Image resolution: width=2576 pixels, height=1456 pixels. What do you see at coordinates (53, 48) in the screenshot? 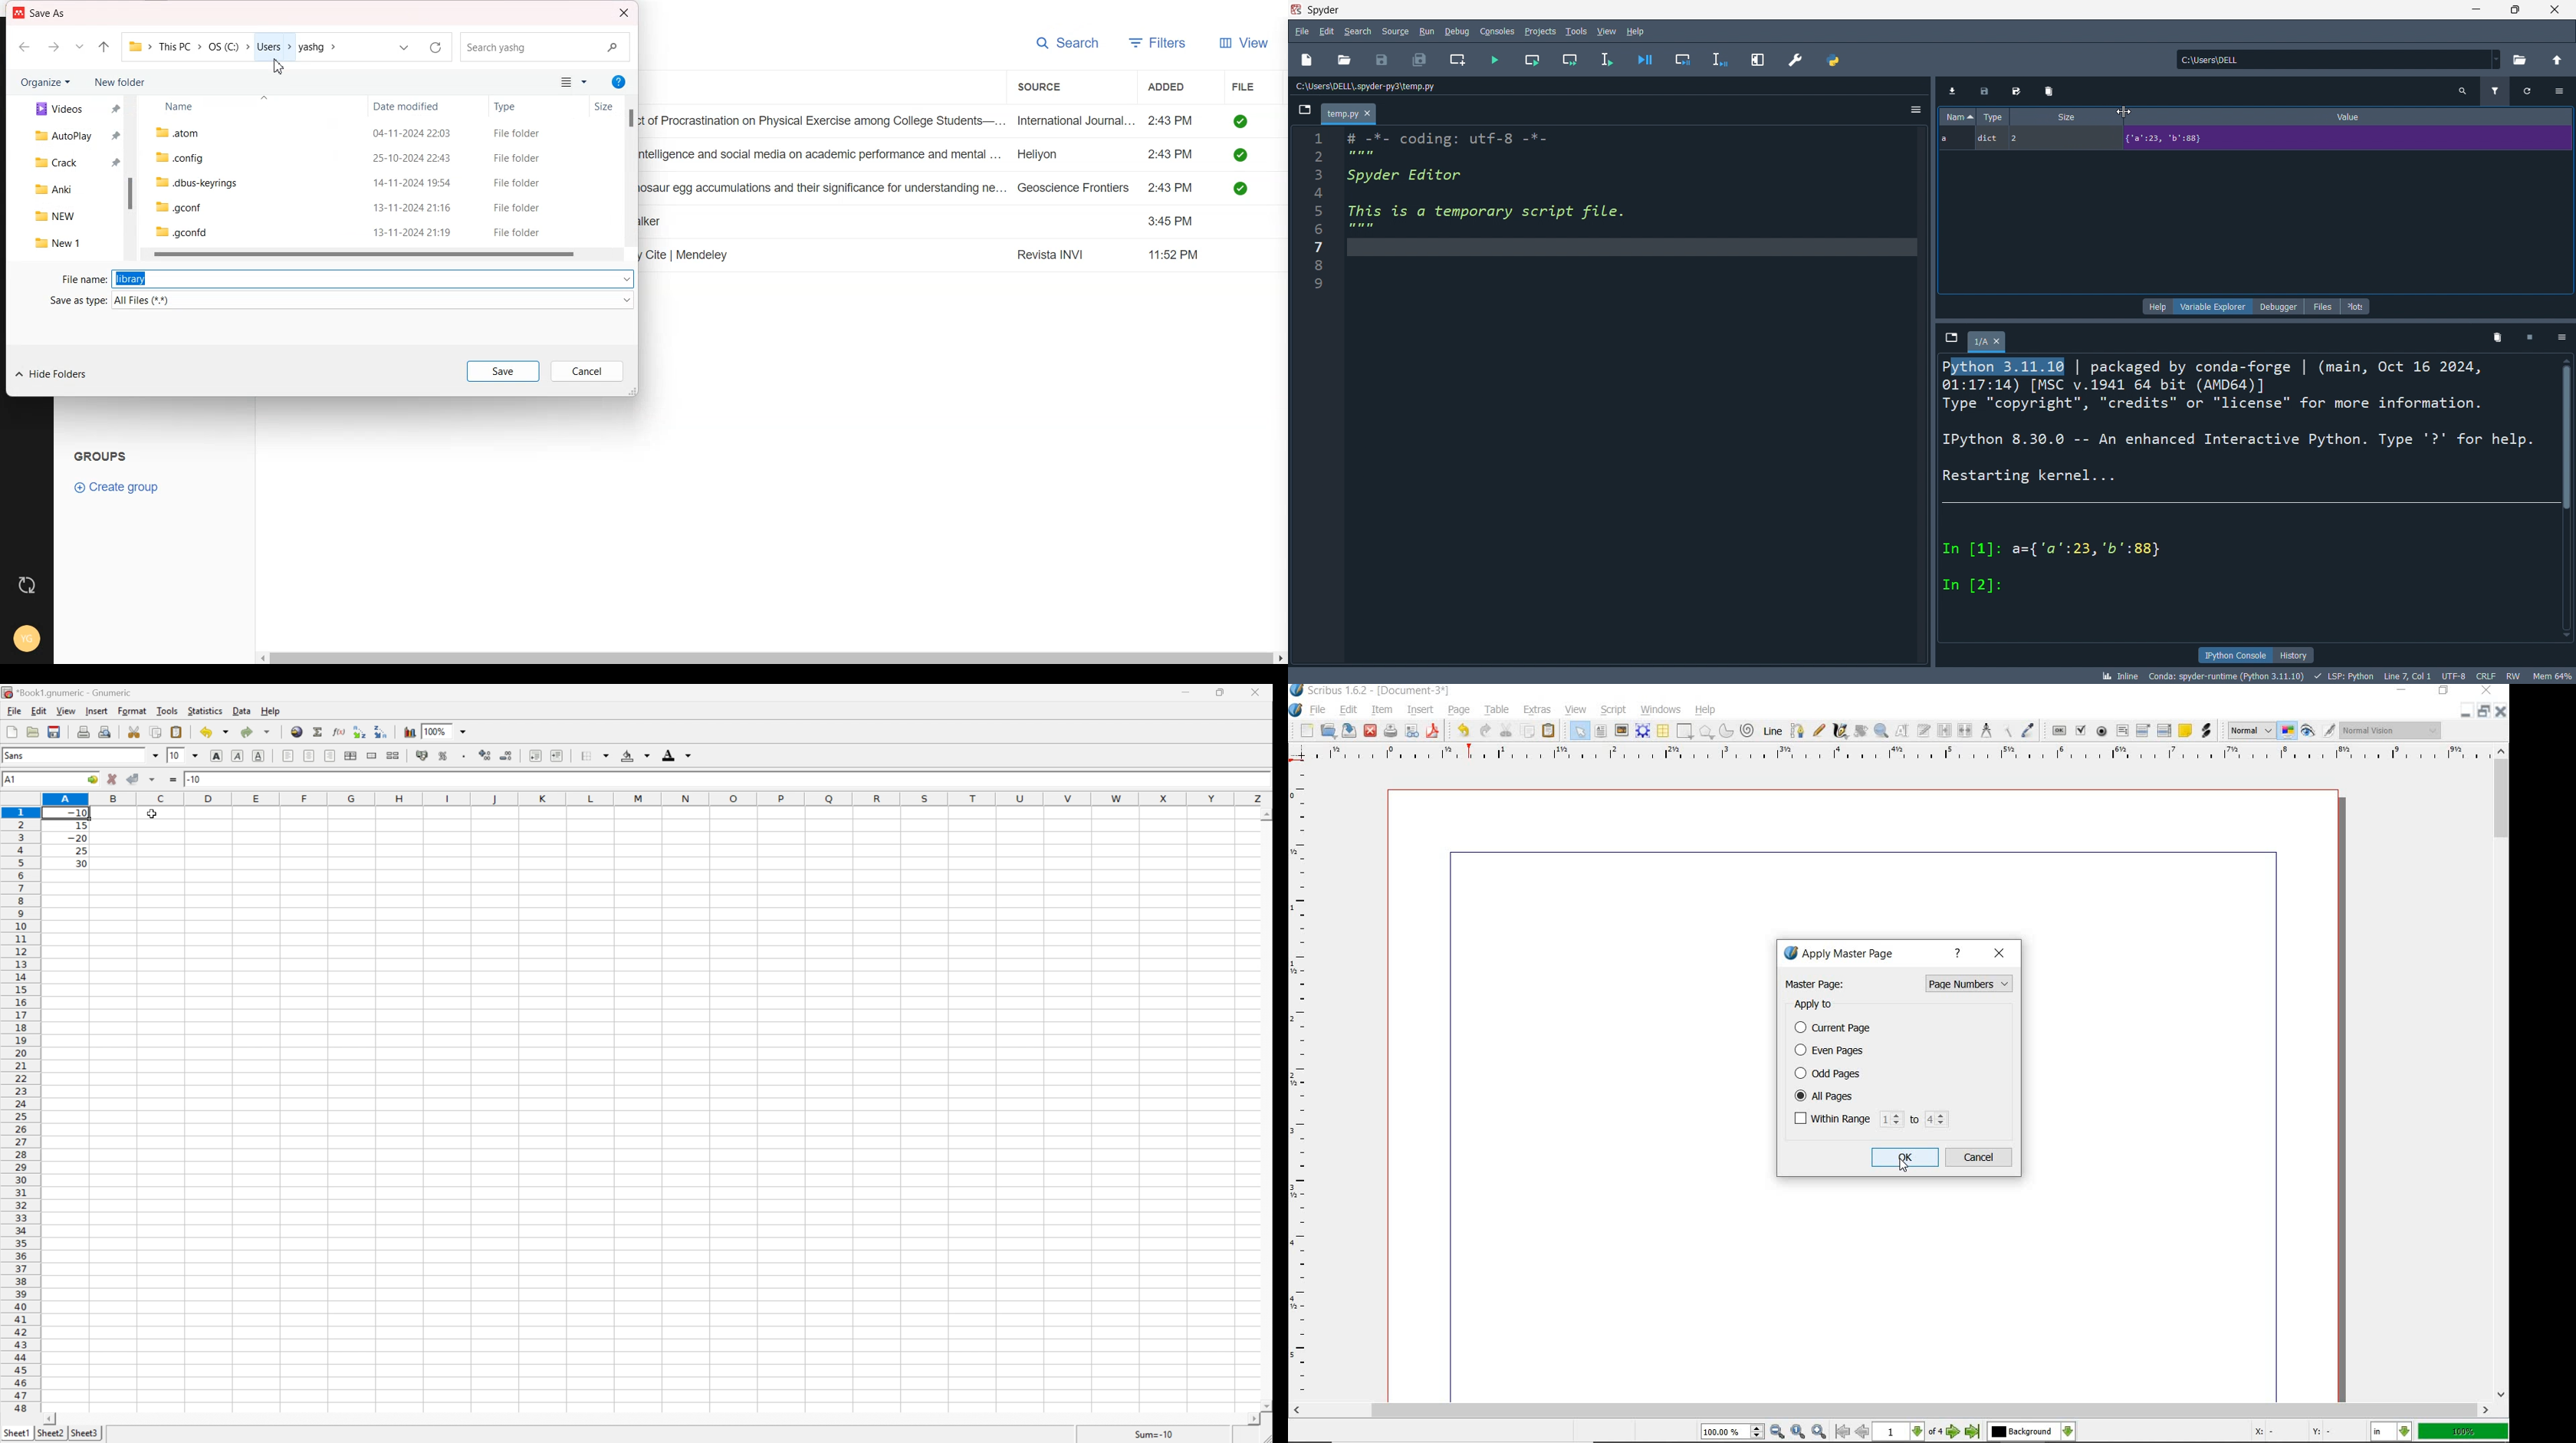
I see `Go Forward` at bounding box center [53, 48].